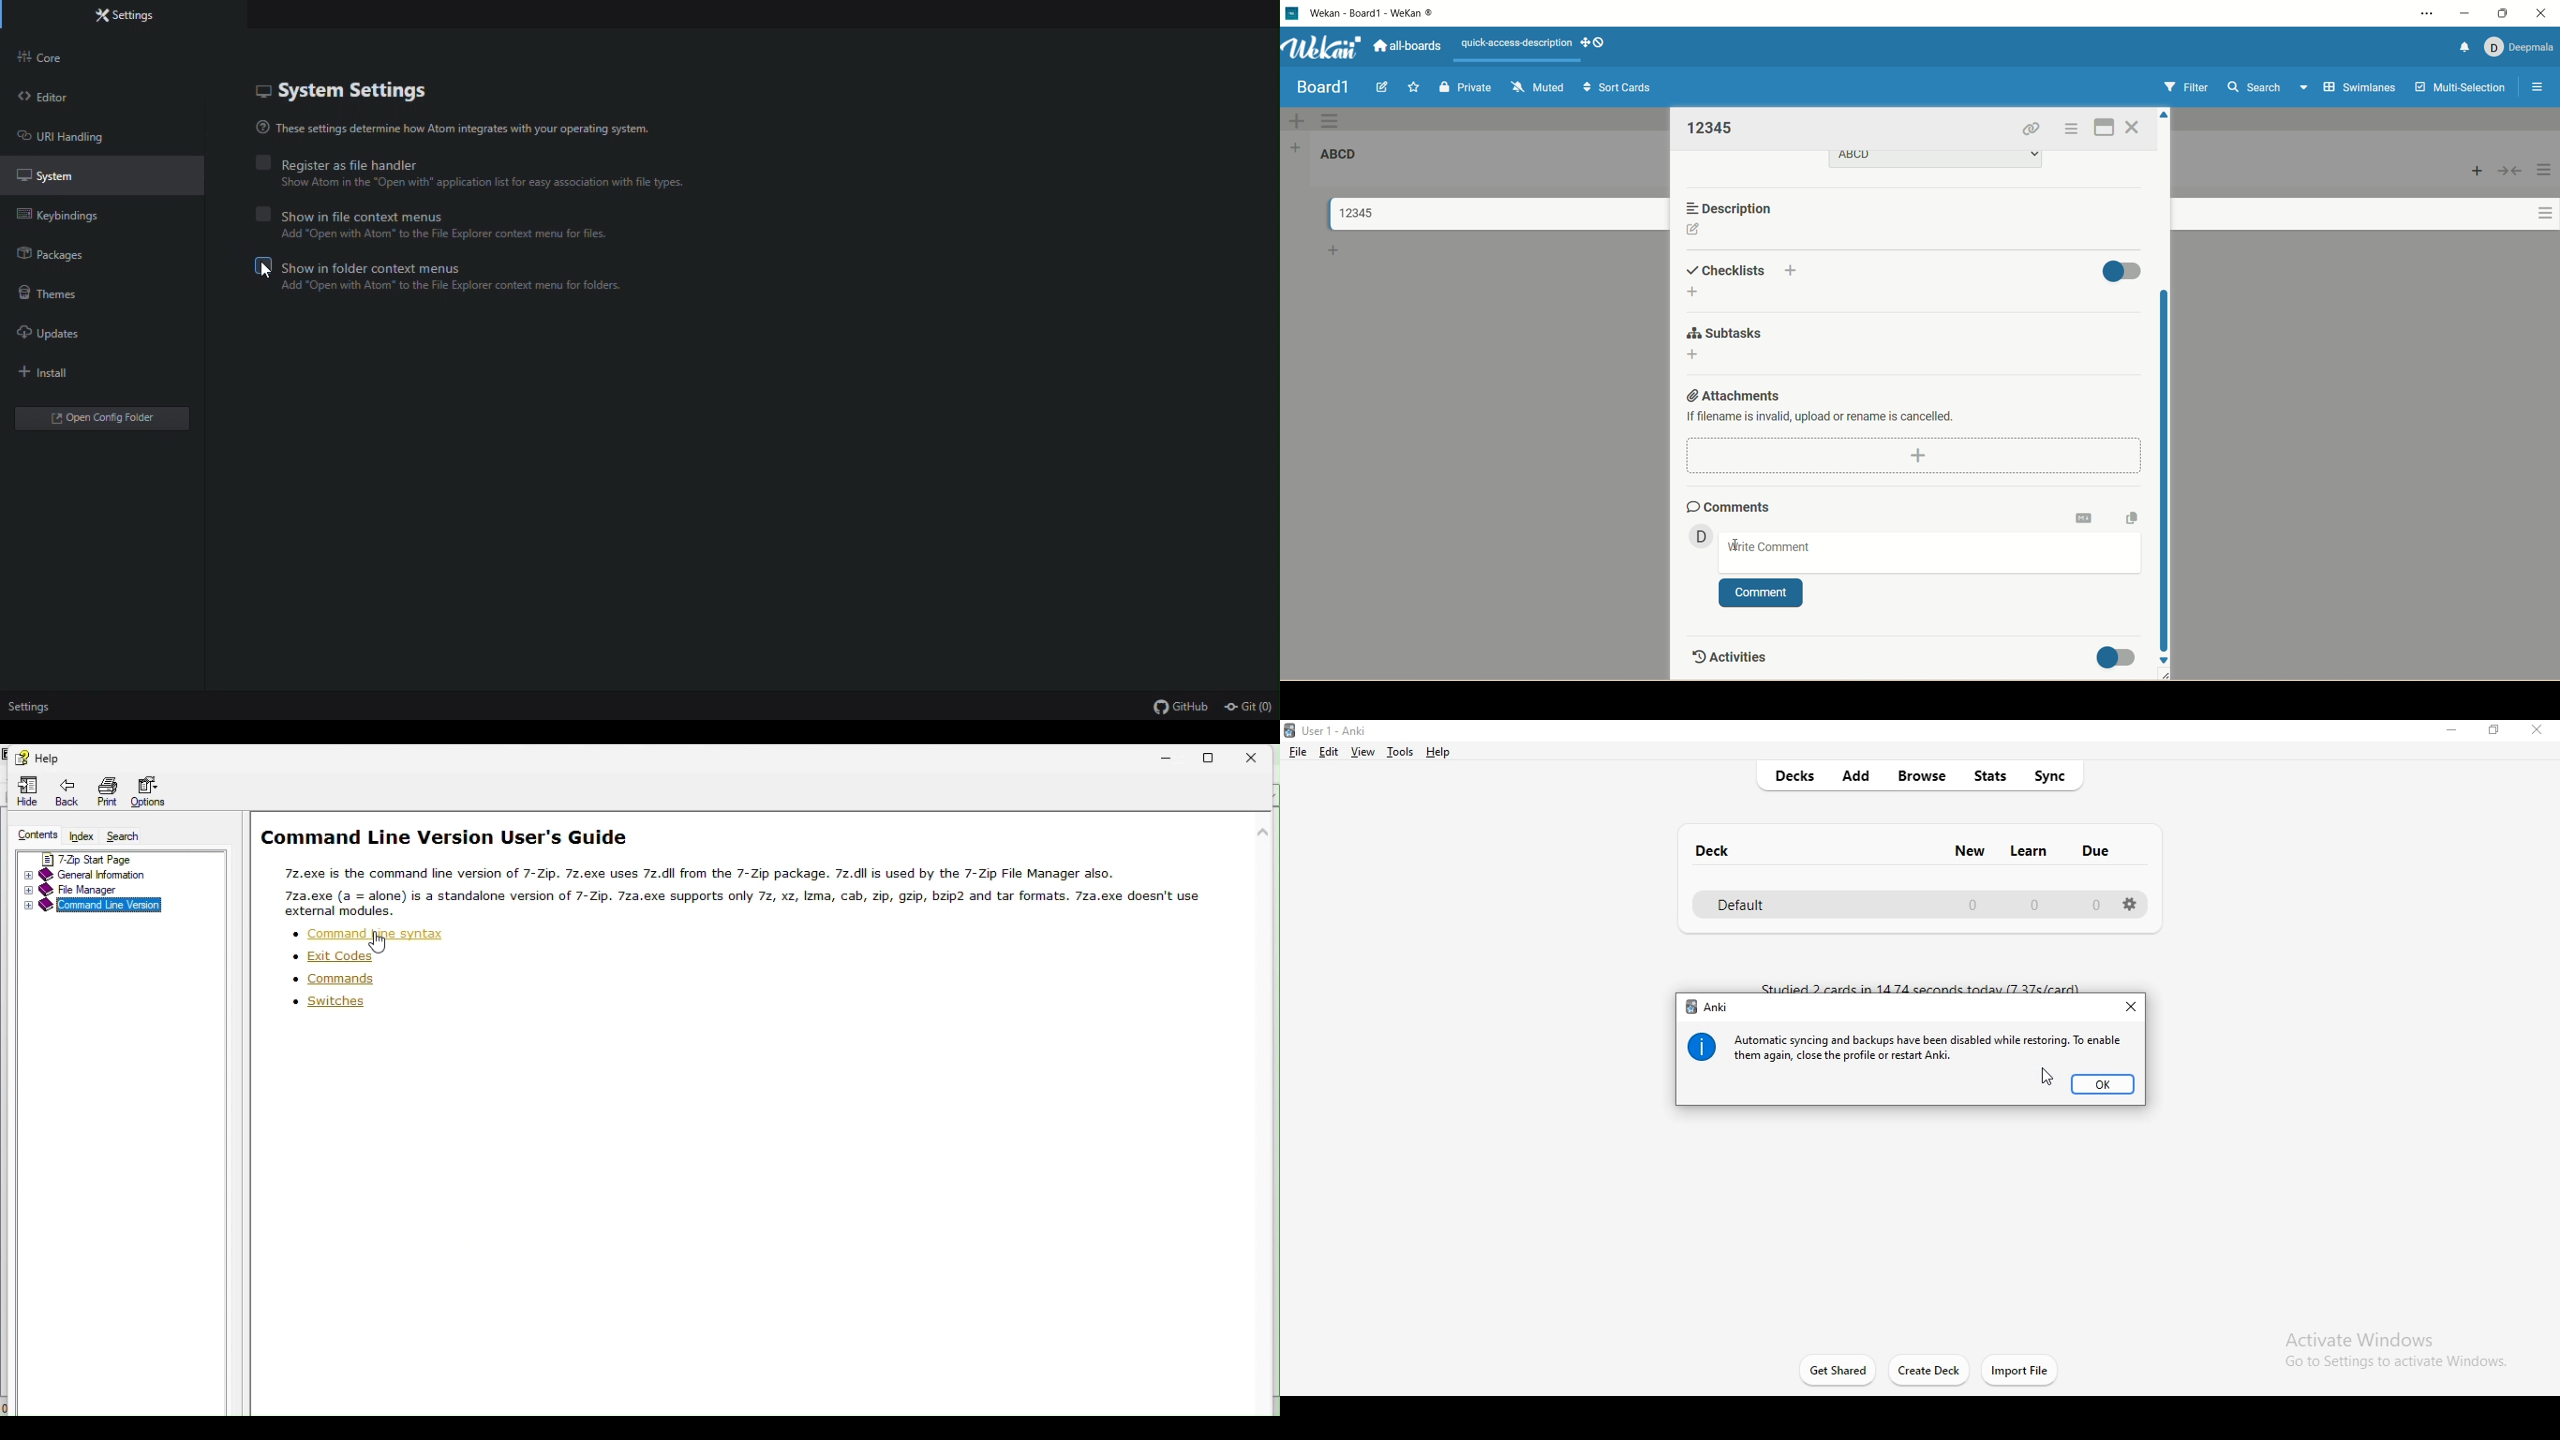 The image size is (2576, 1456). I want to click on learn, so click(2031, 848).